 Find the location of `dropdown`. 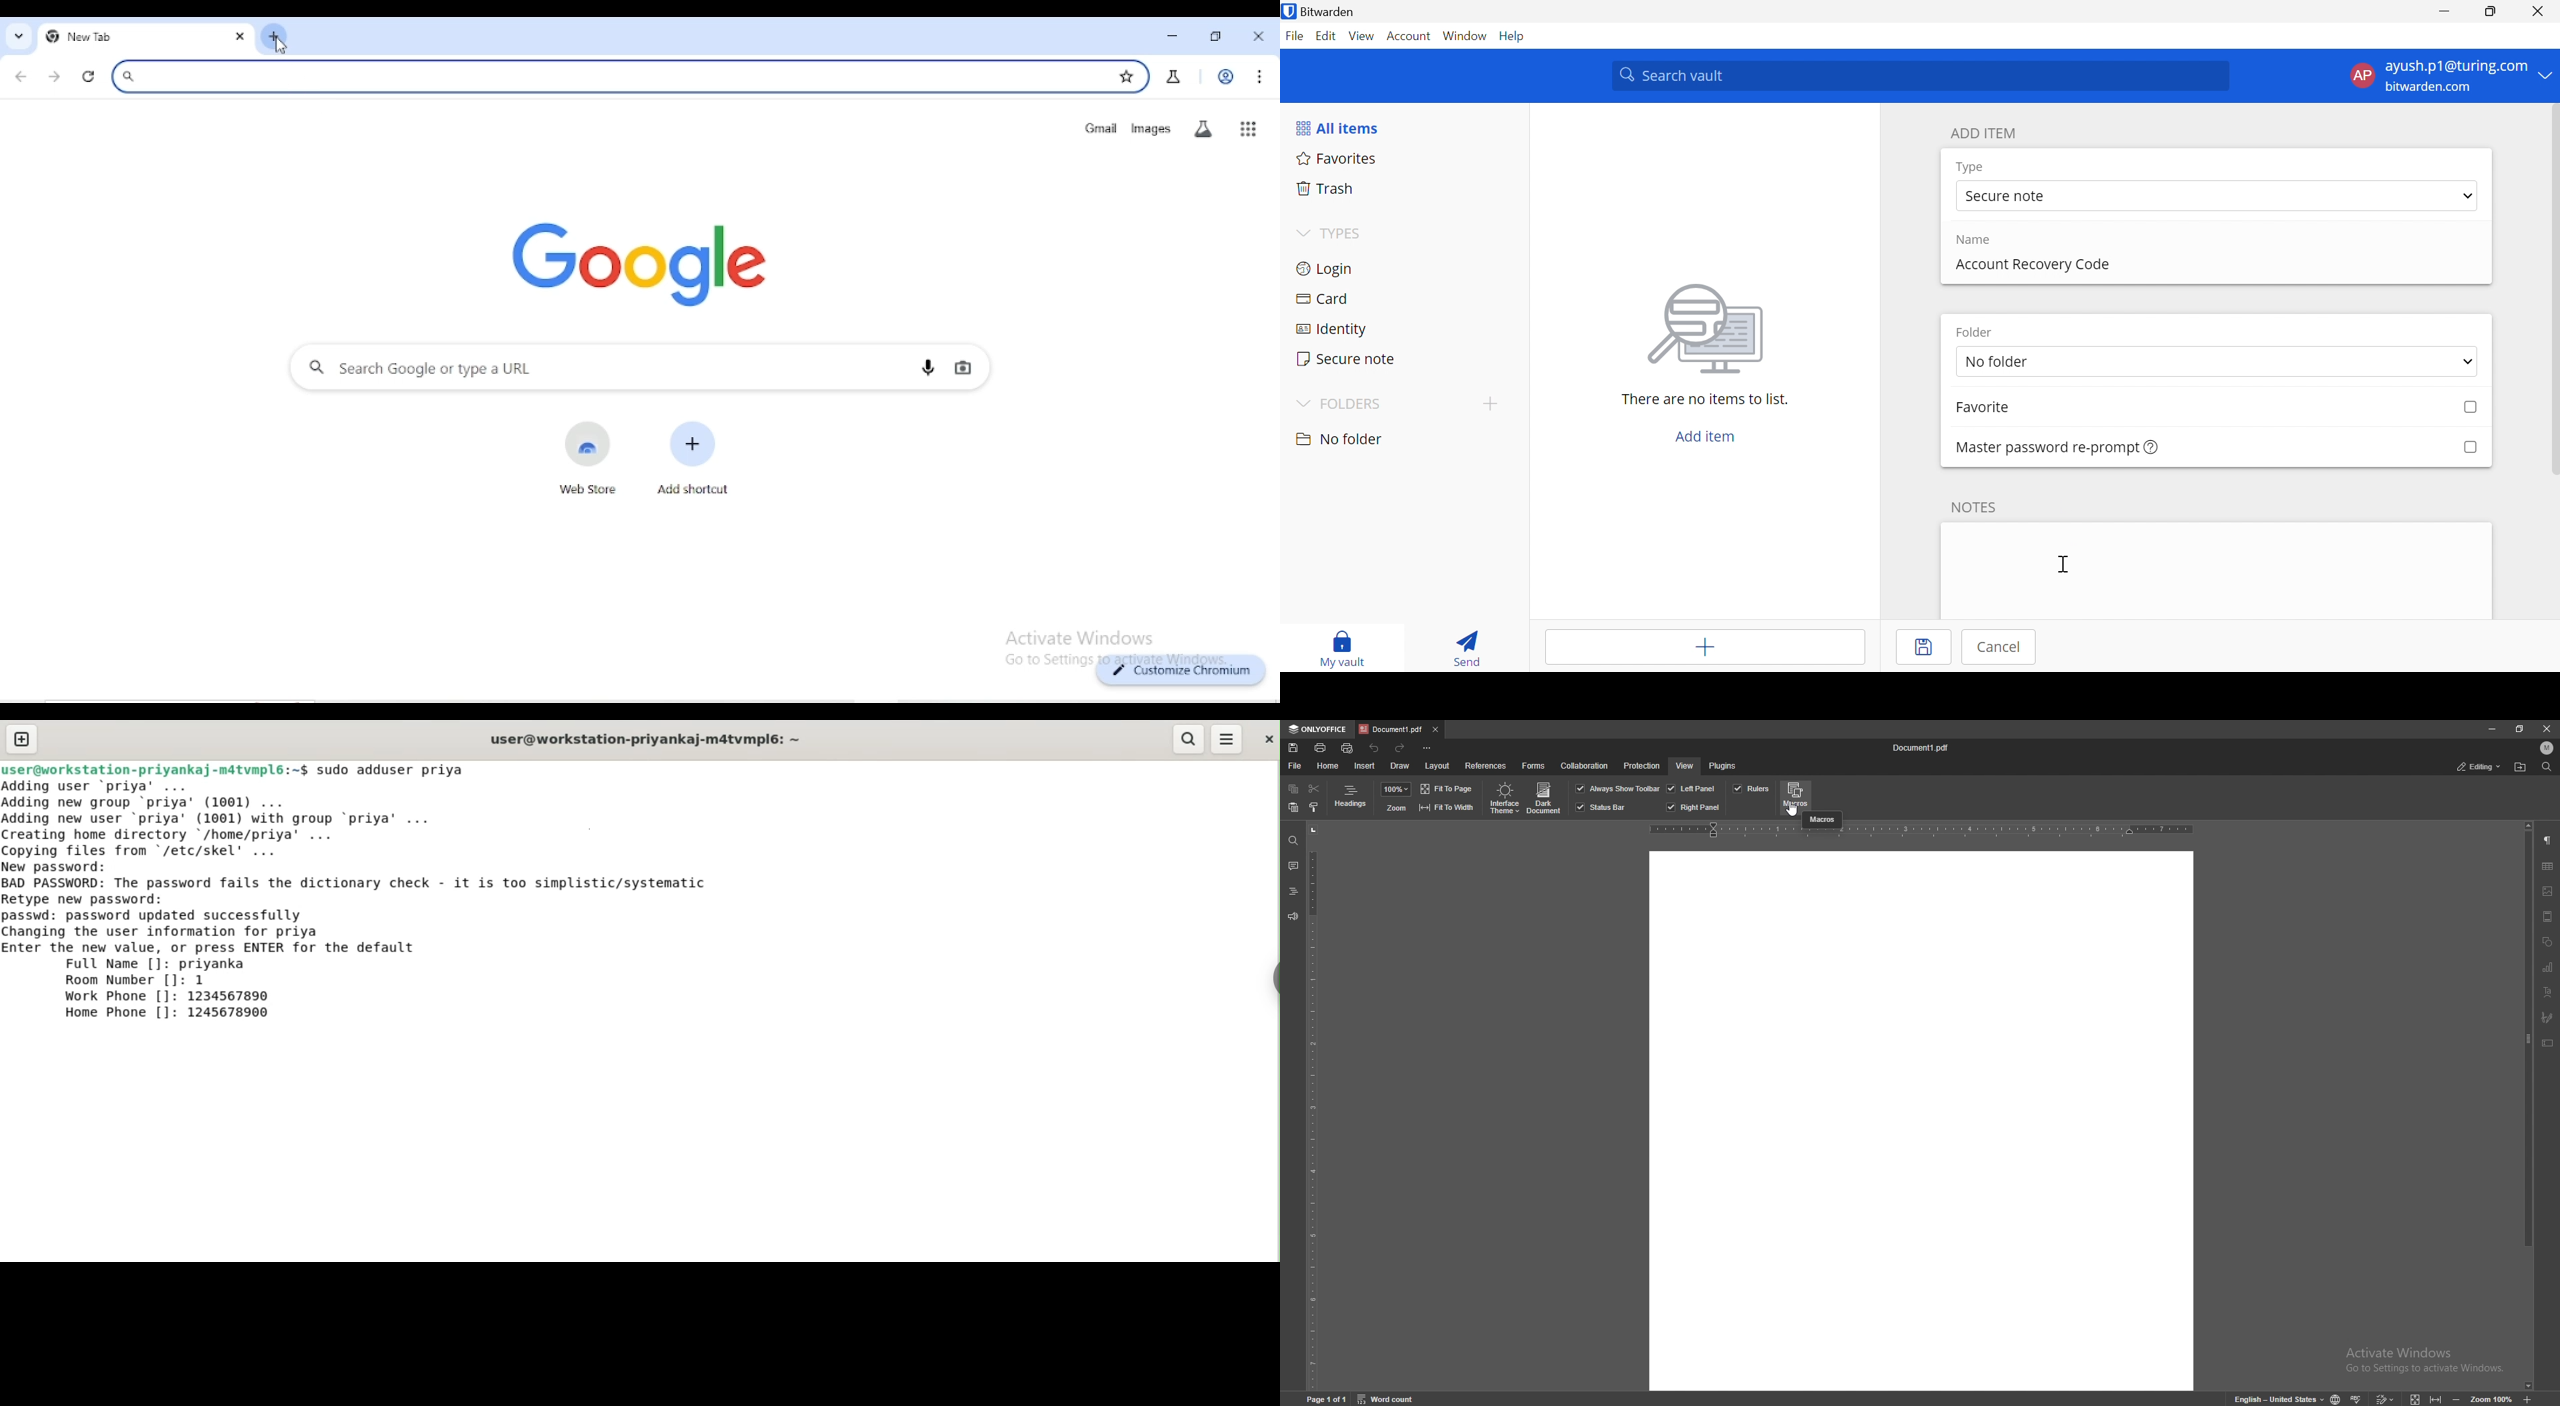

dropdown is located at coordinates (2463, 361).